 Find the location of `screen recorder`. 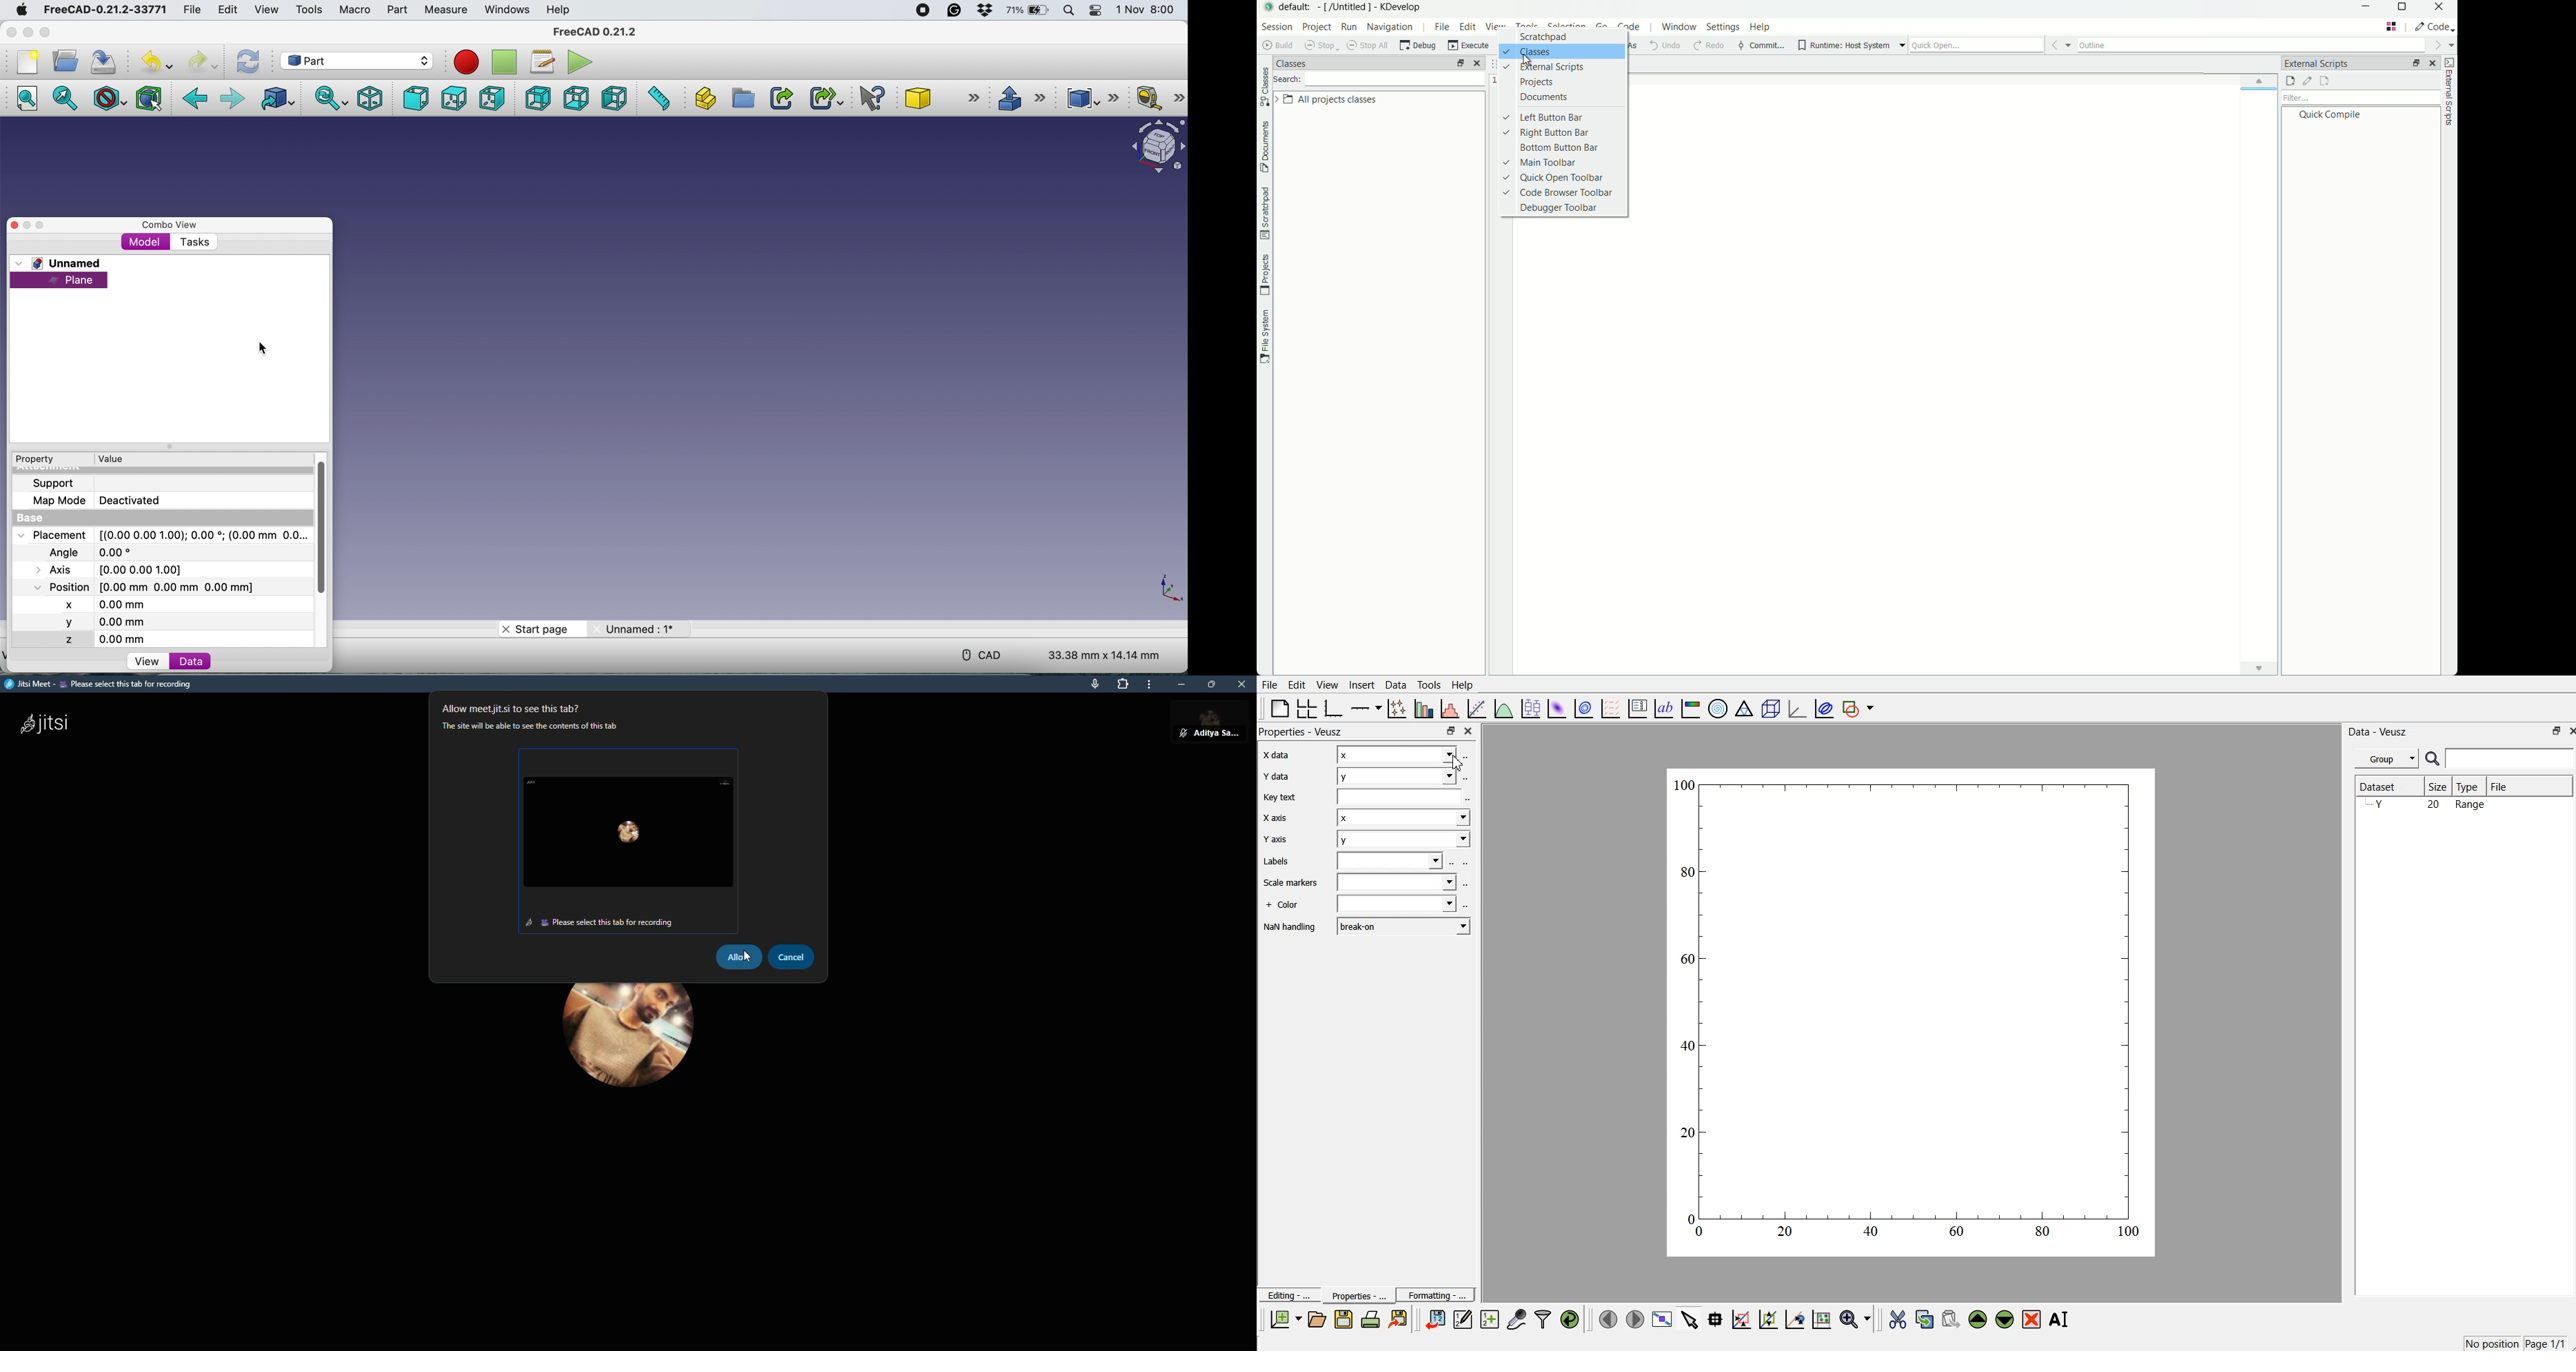

screen recorder is located at coordinates (918, 10).